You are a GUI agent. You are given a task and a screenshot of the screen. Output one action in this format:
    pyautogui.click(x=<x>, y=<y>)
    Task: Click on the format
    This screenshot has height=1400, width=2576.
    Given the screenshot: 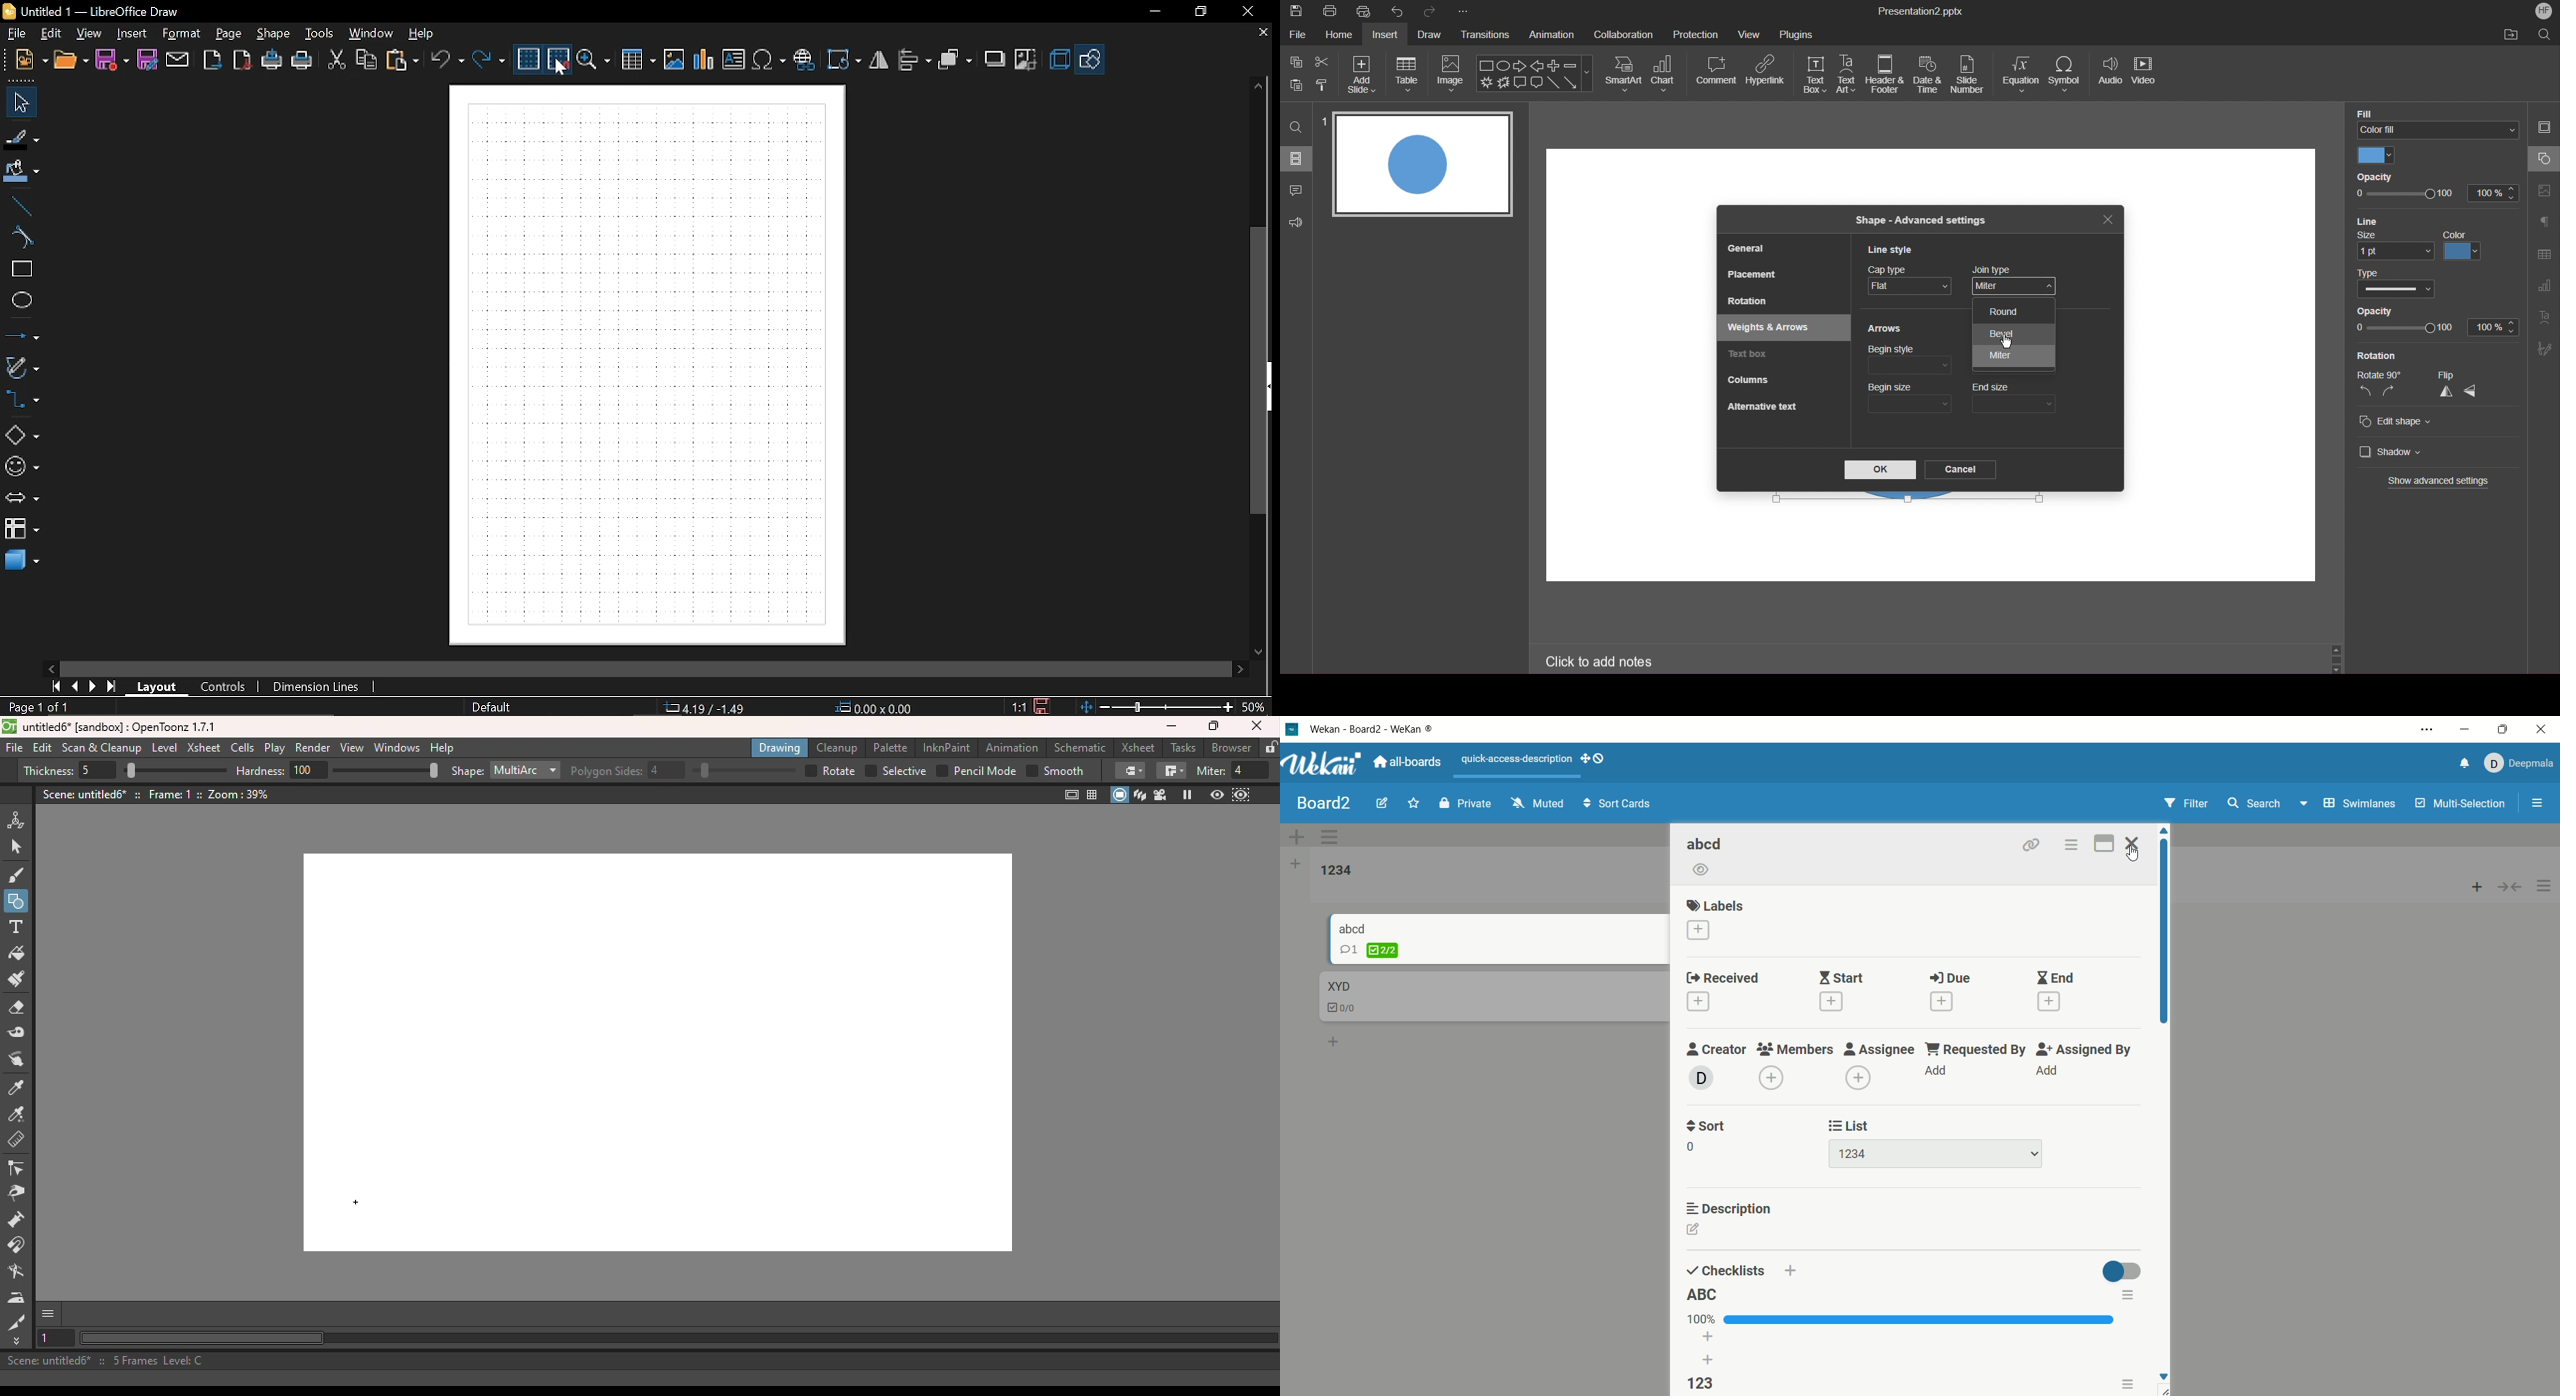 What is the action you would take?
    pyautogui.click(x=181, y=34)
    